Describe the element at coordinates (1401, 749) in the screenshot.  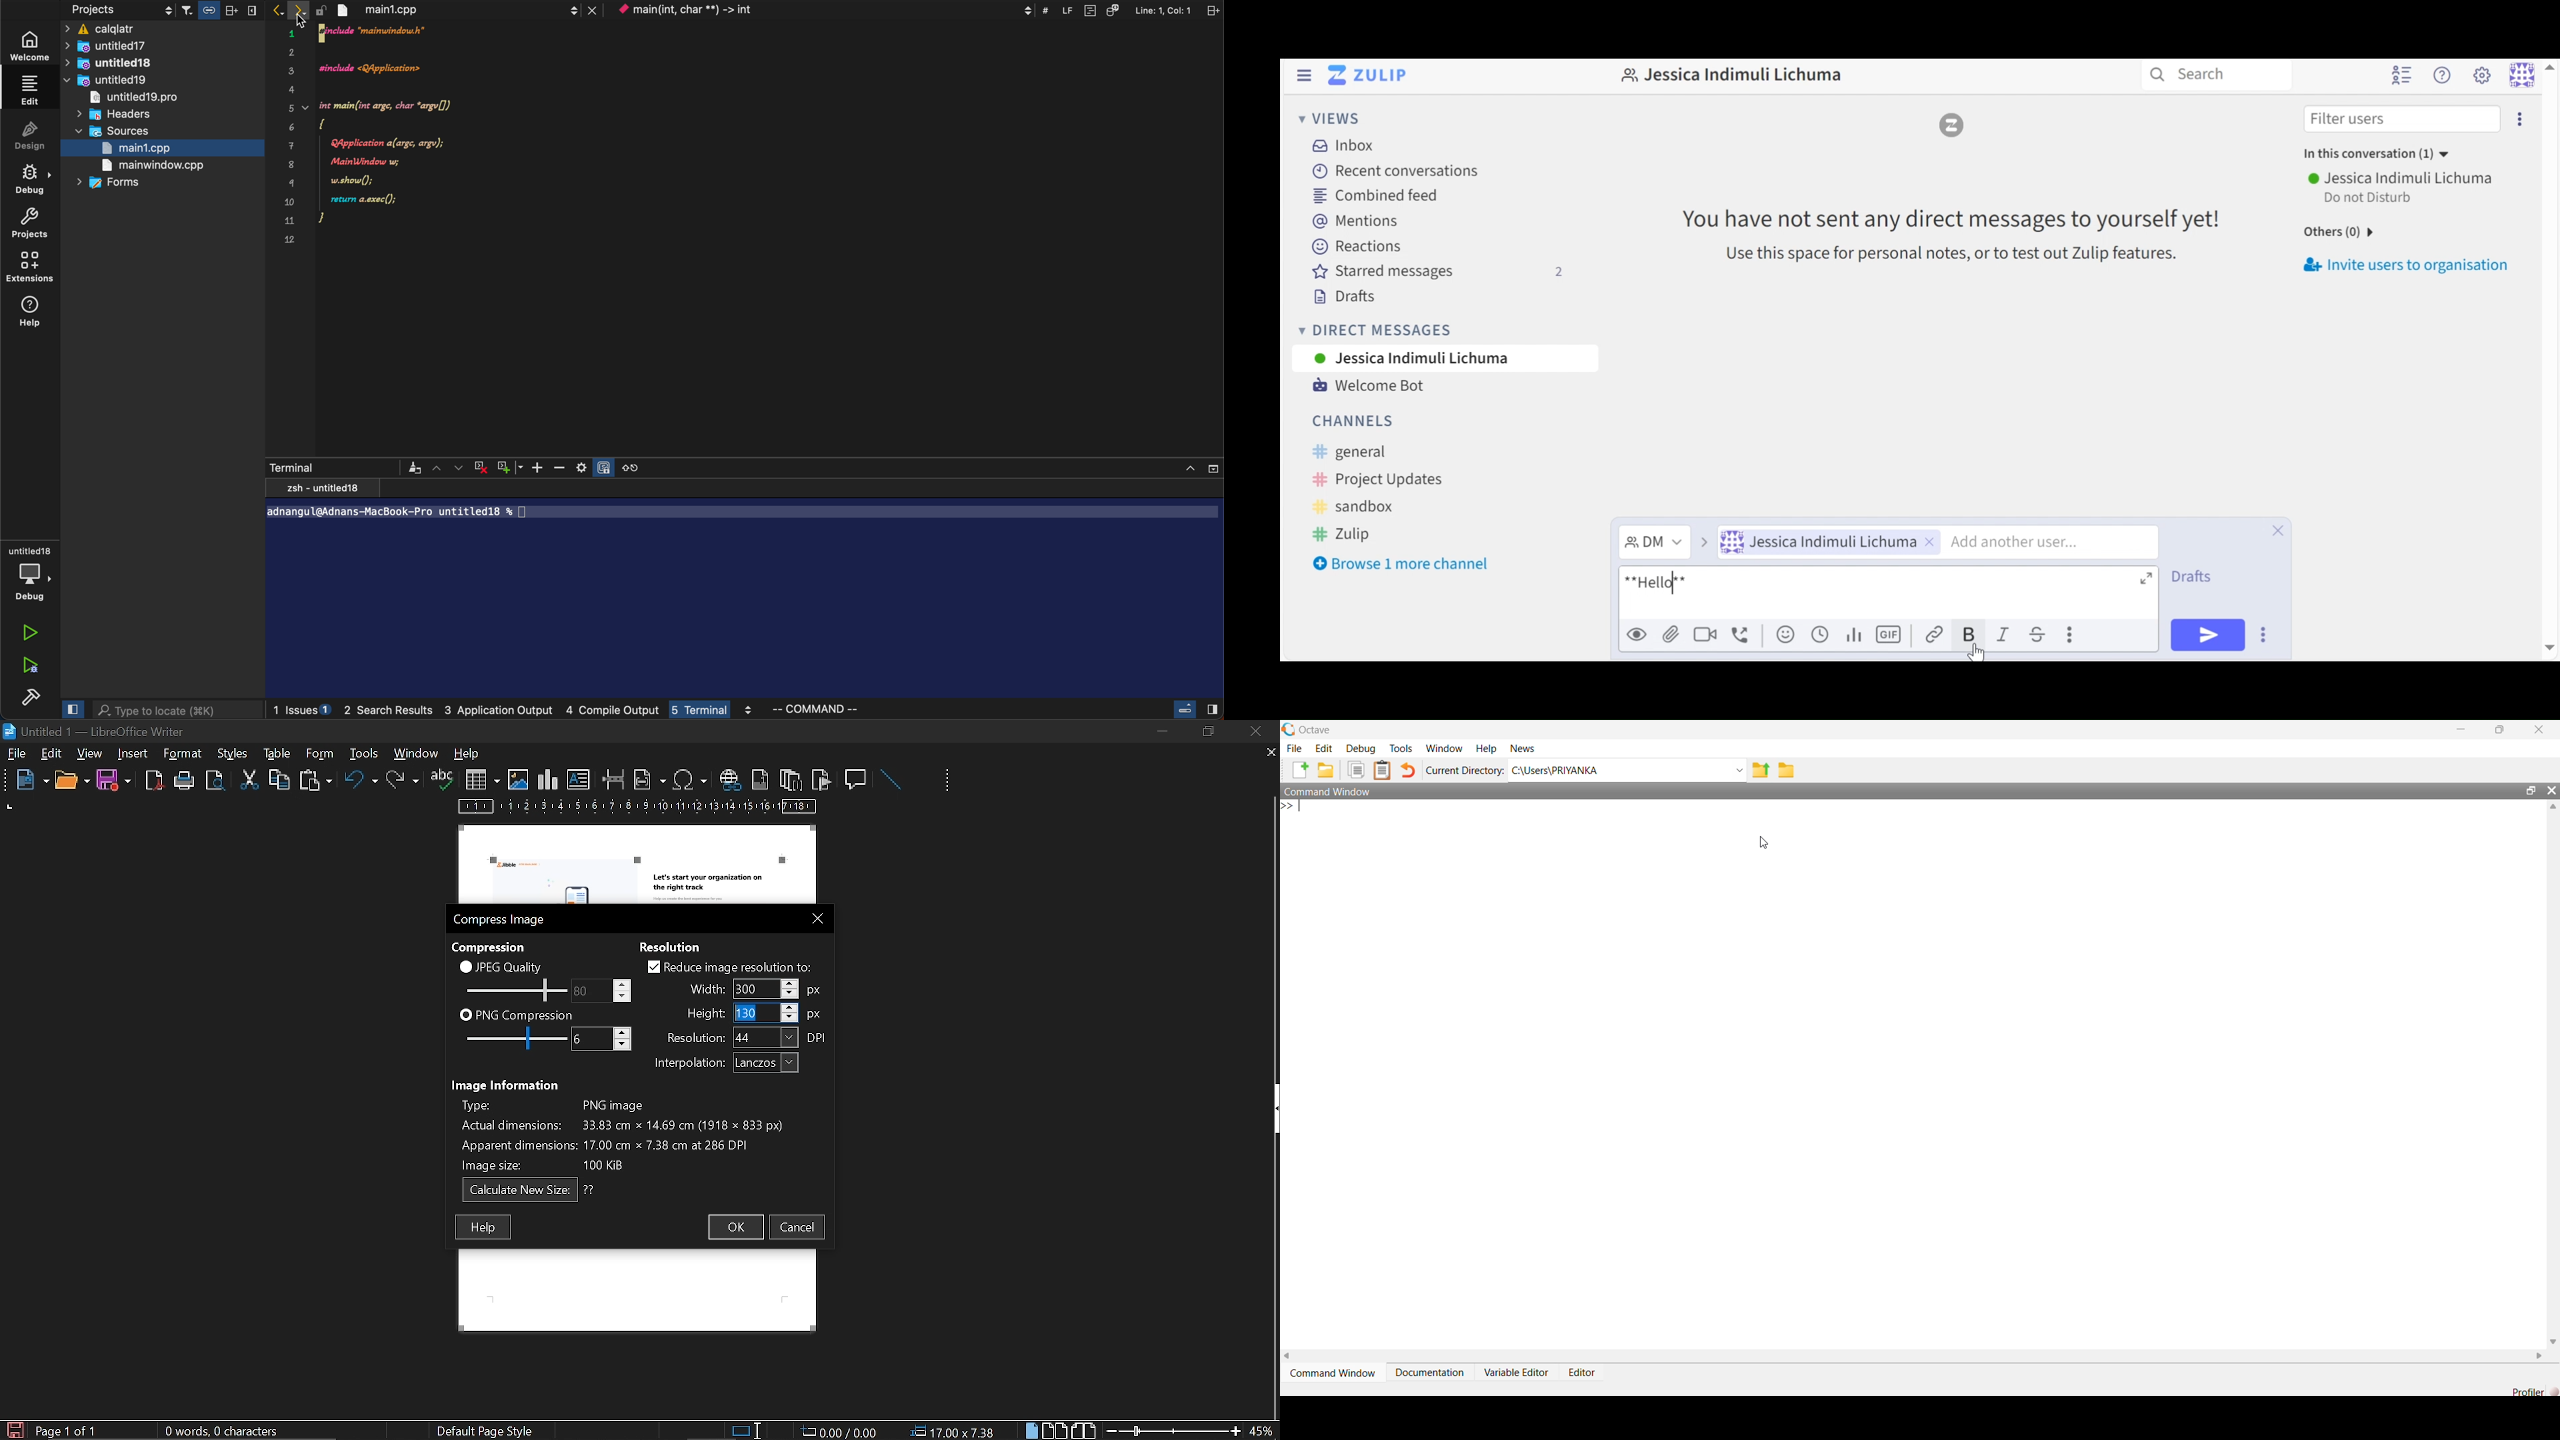
I see `Tools` at that location.